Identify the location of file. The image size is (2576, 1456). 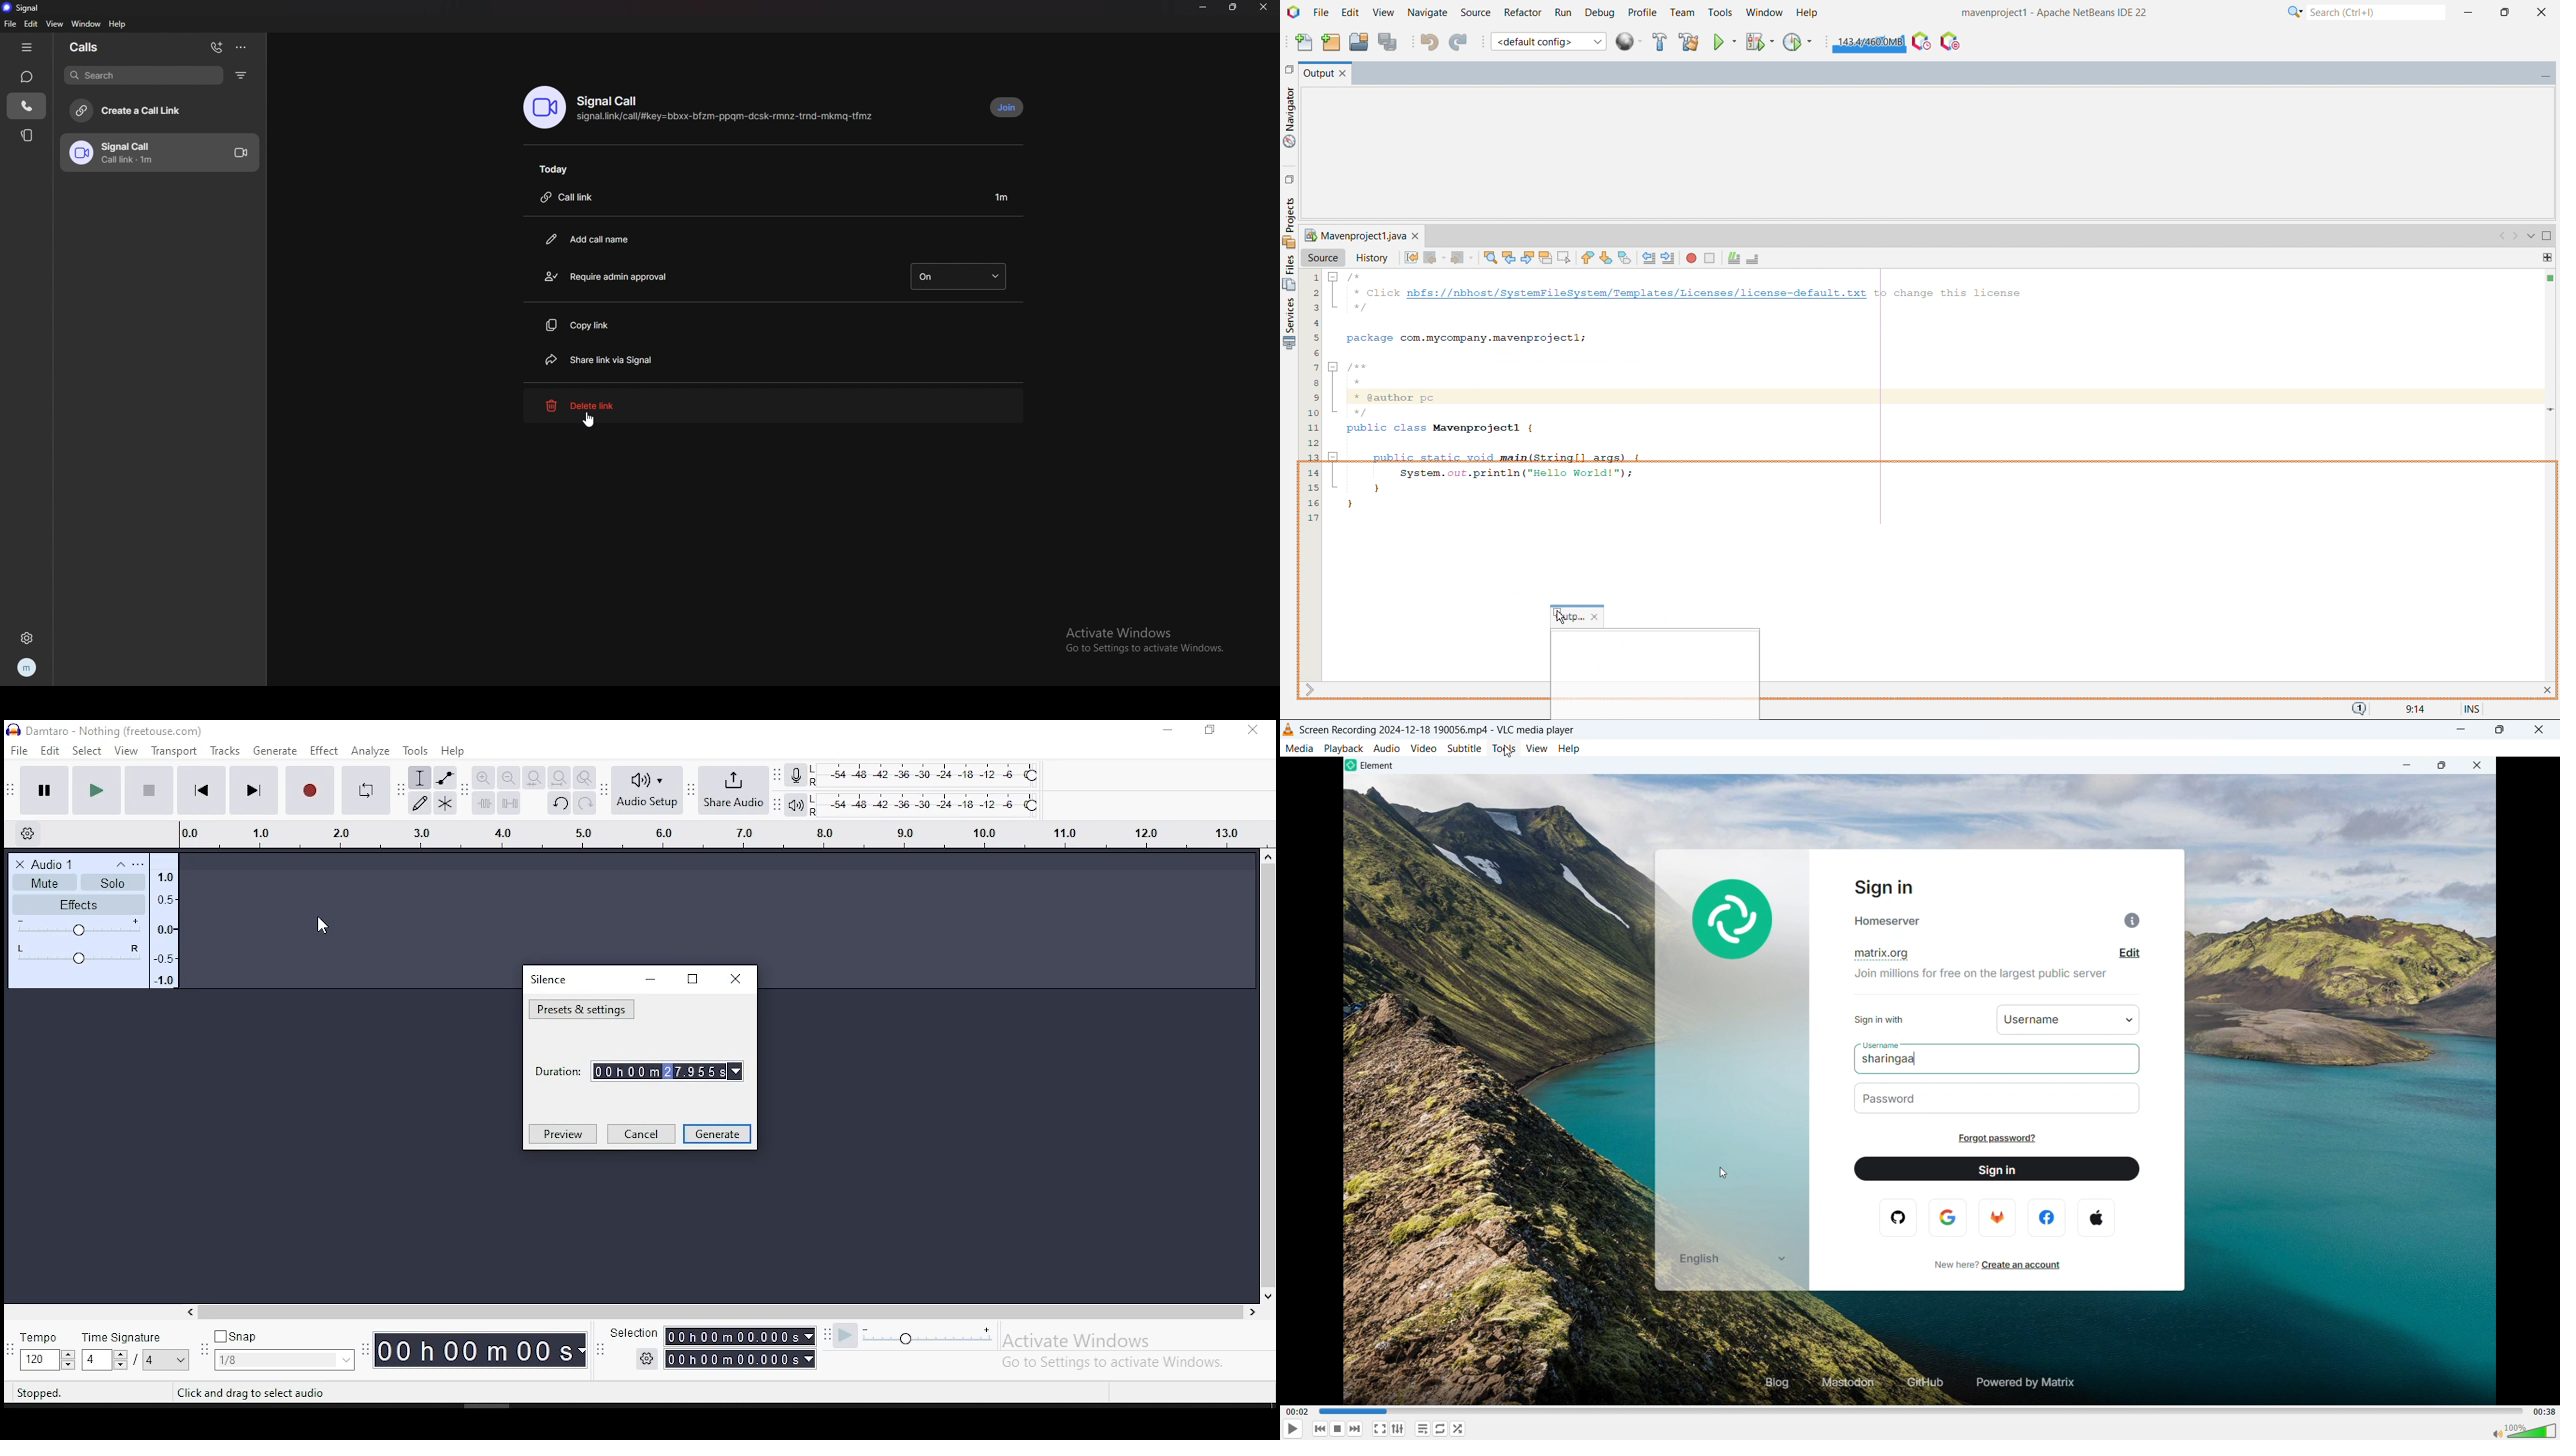
(9, 23).